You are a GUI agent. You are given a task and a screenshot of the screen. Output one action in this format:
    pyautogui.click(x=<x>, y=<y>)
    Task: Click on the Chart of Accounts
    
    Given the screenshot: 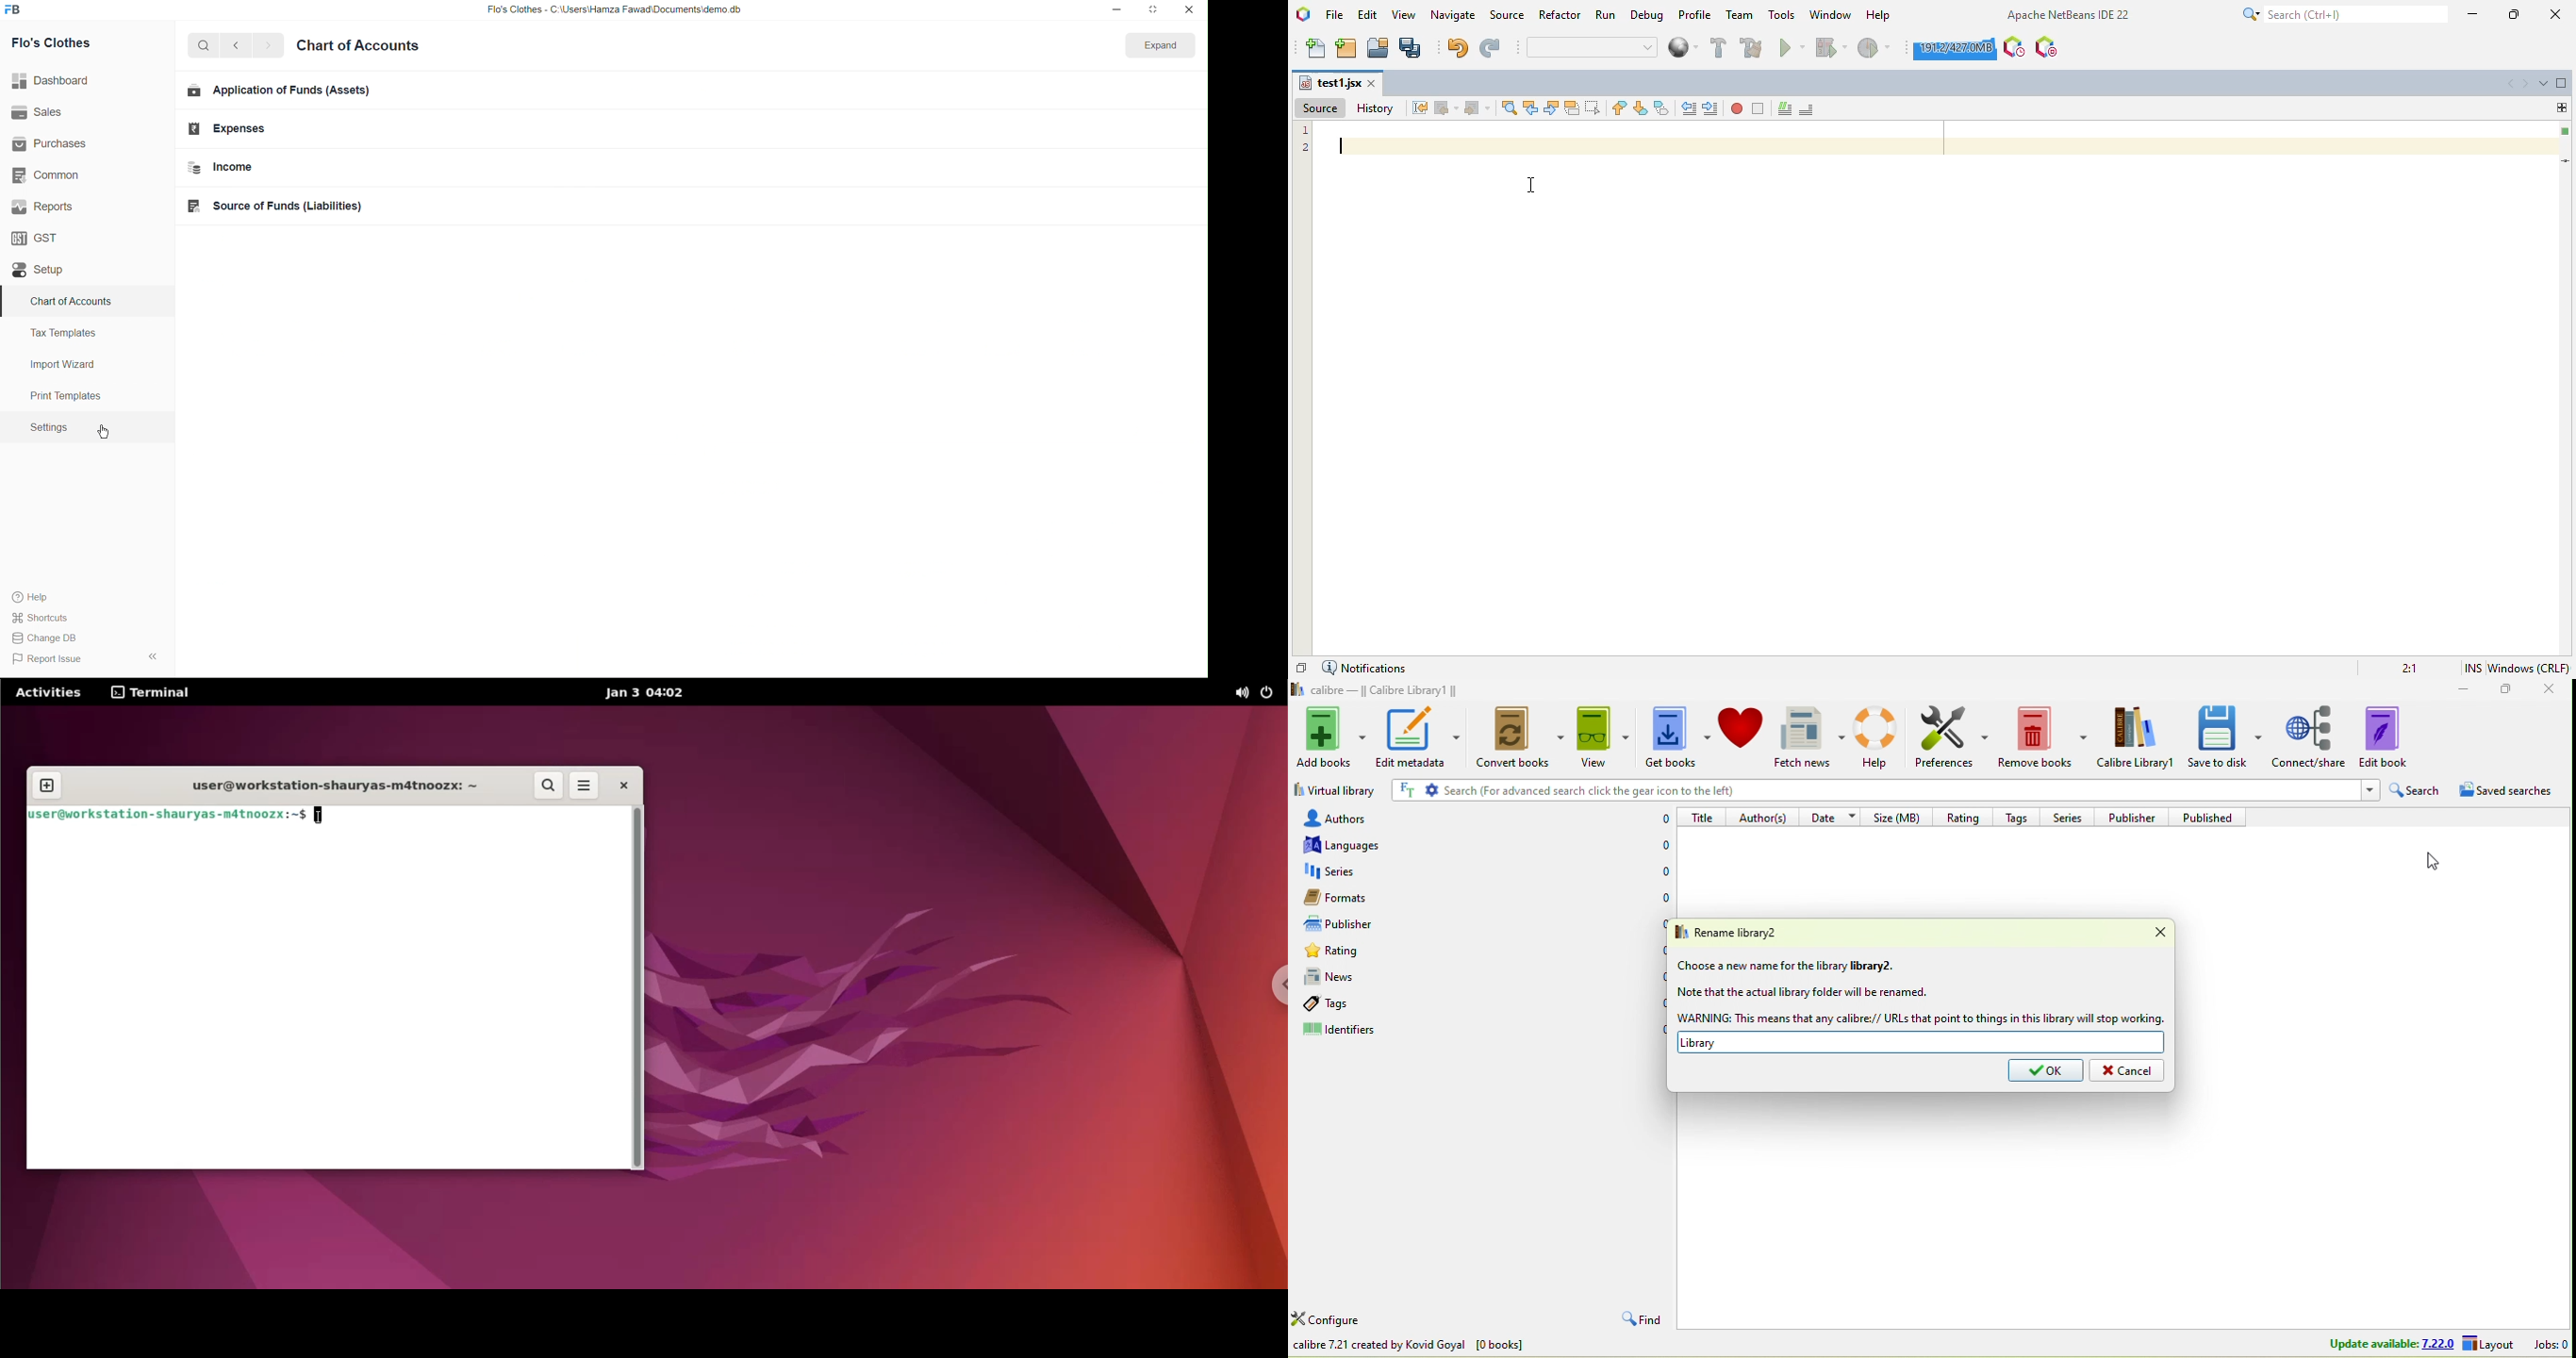 What is the action you would take?
    pyautogui.click(x=359, y=45)
    